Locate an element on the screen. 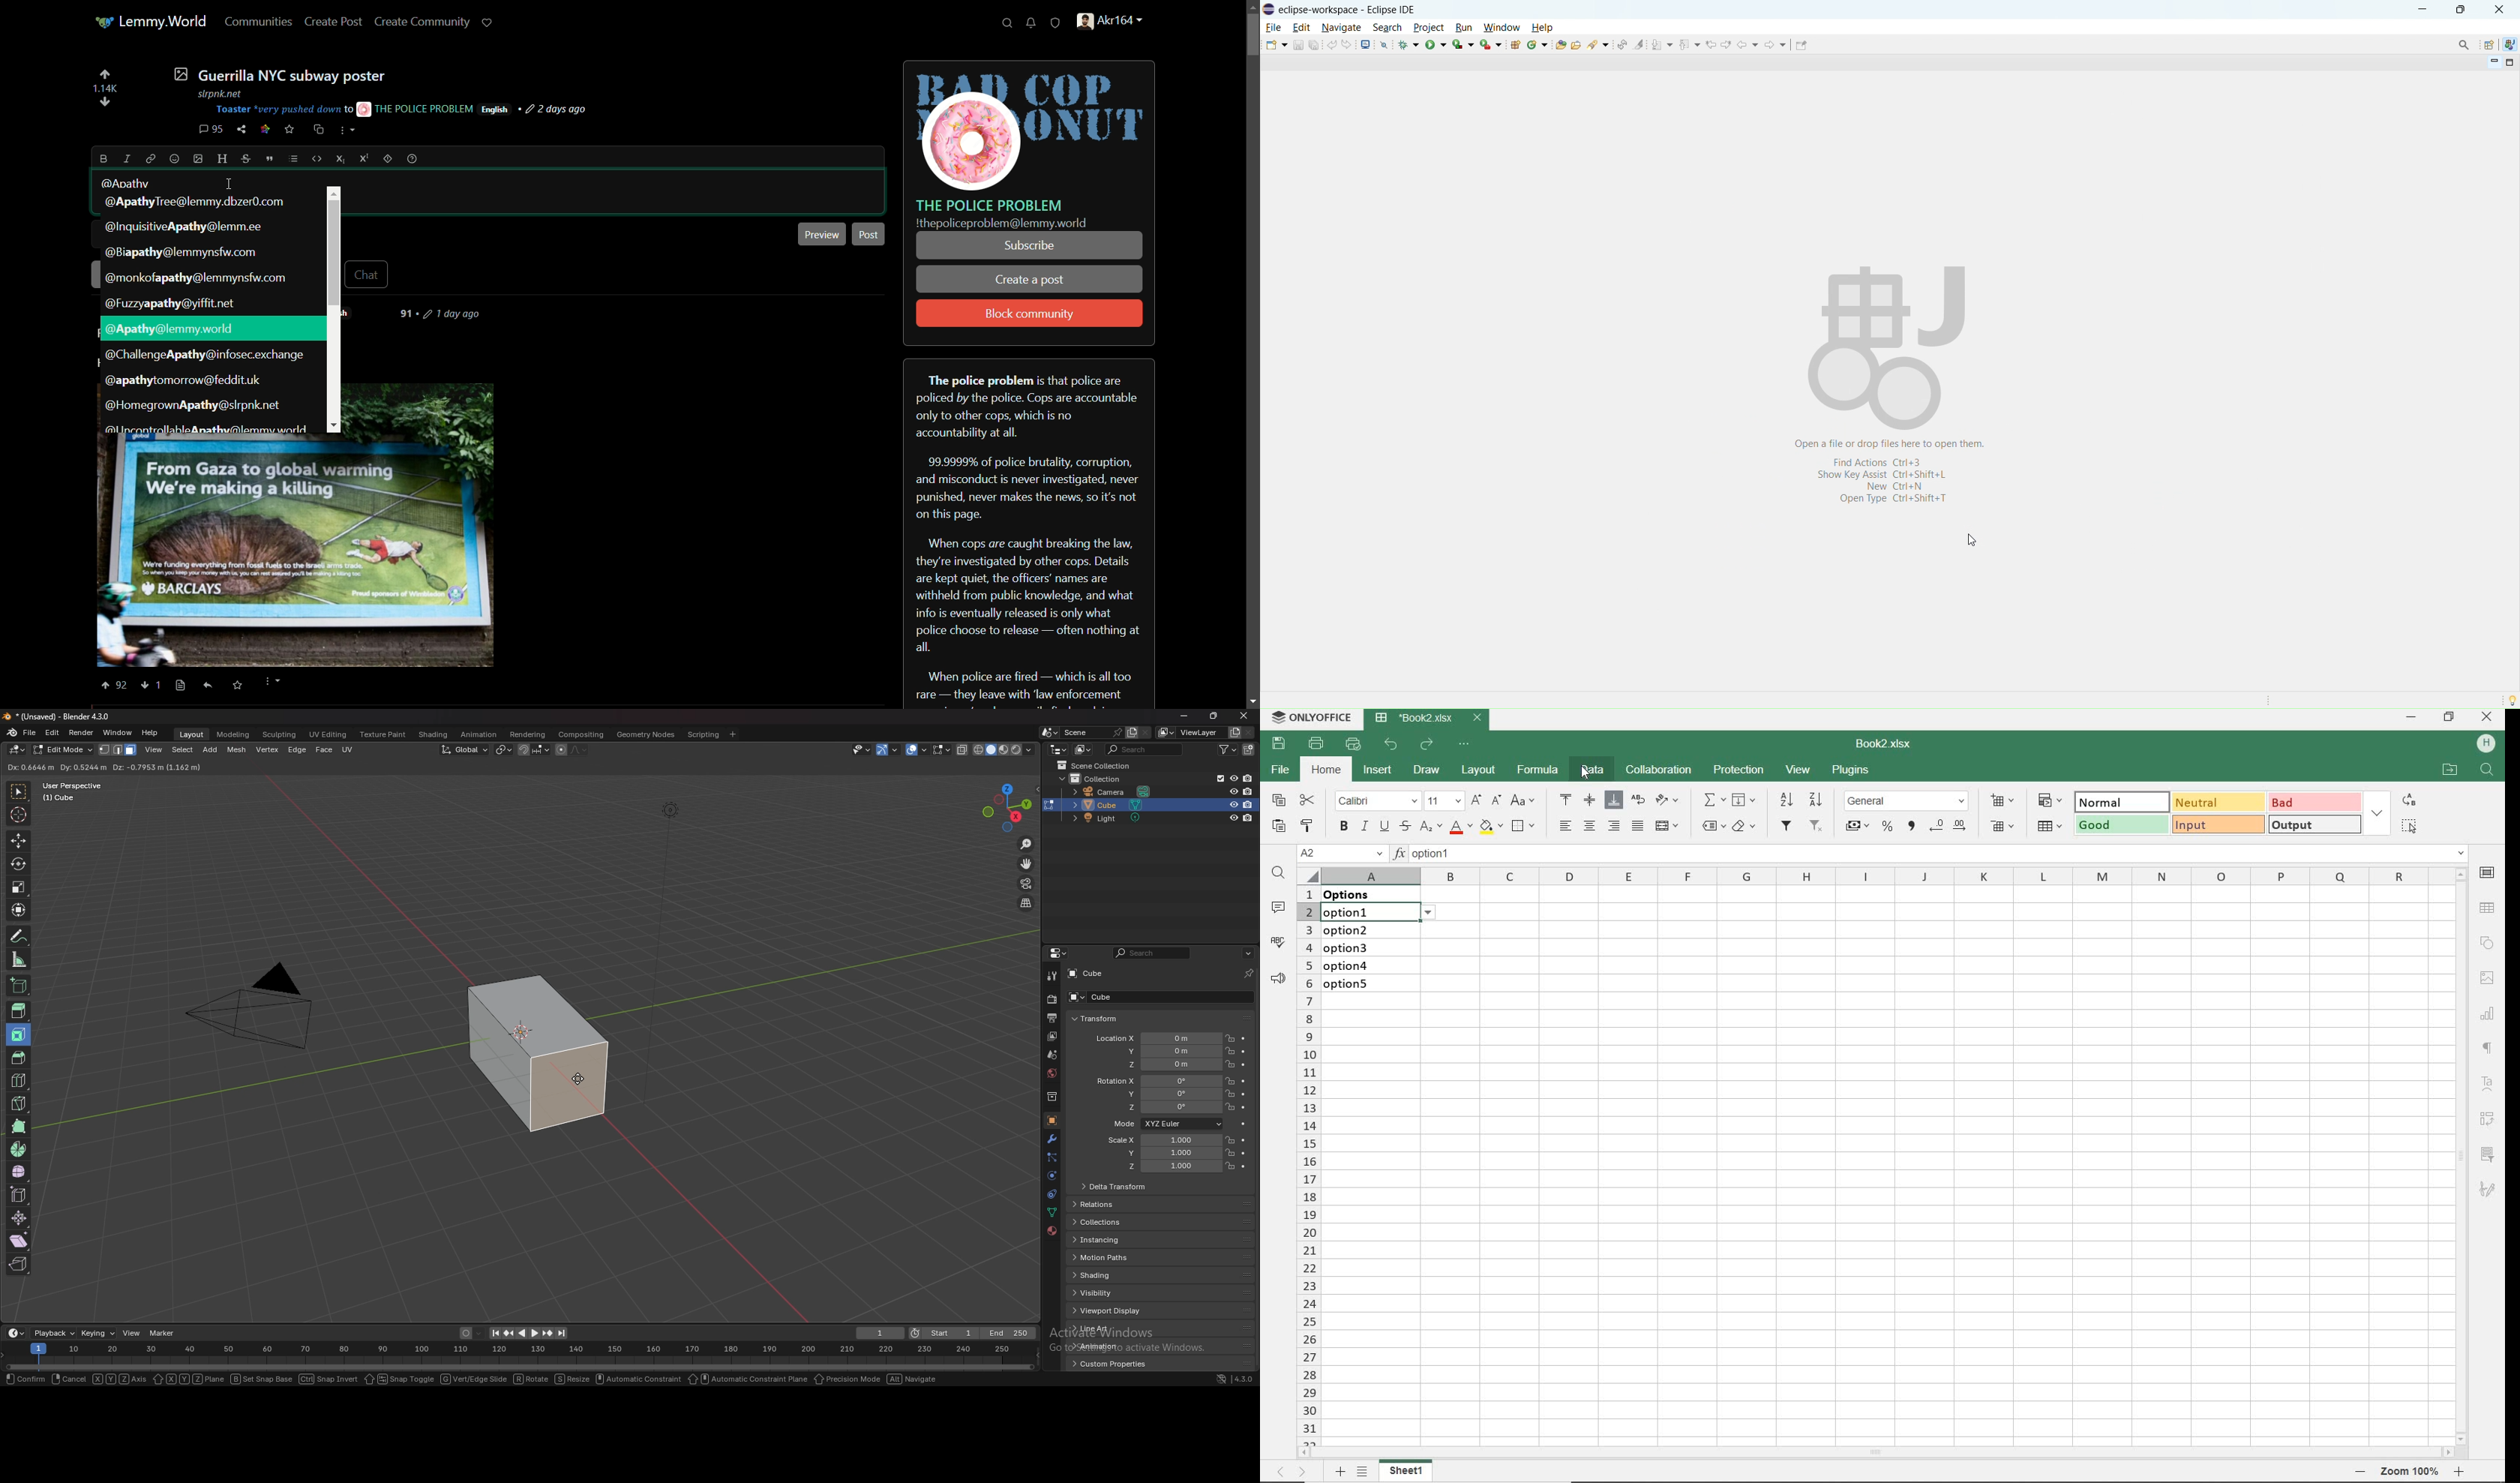 This screenshot has height=1484, width=2520. FONT SIZE is located at coordinates (1442, 802).